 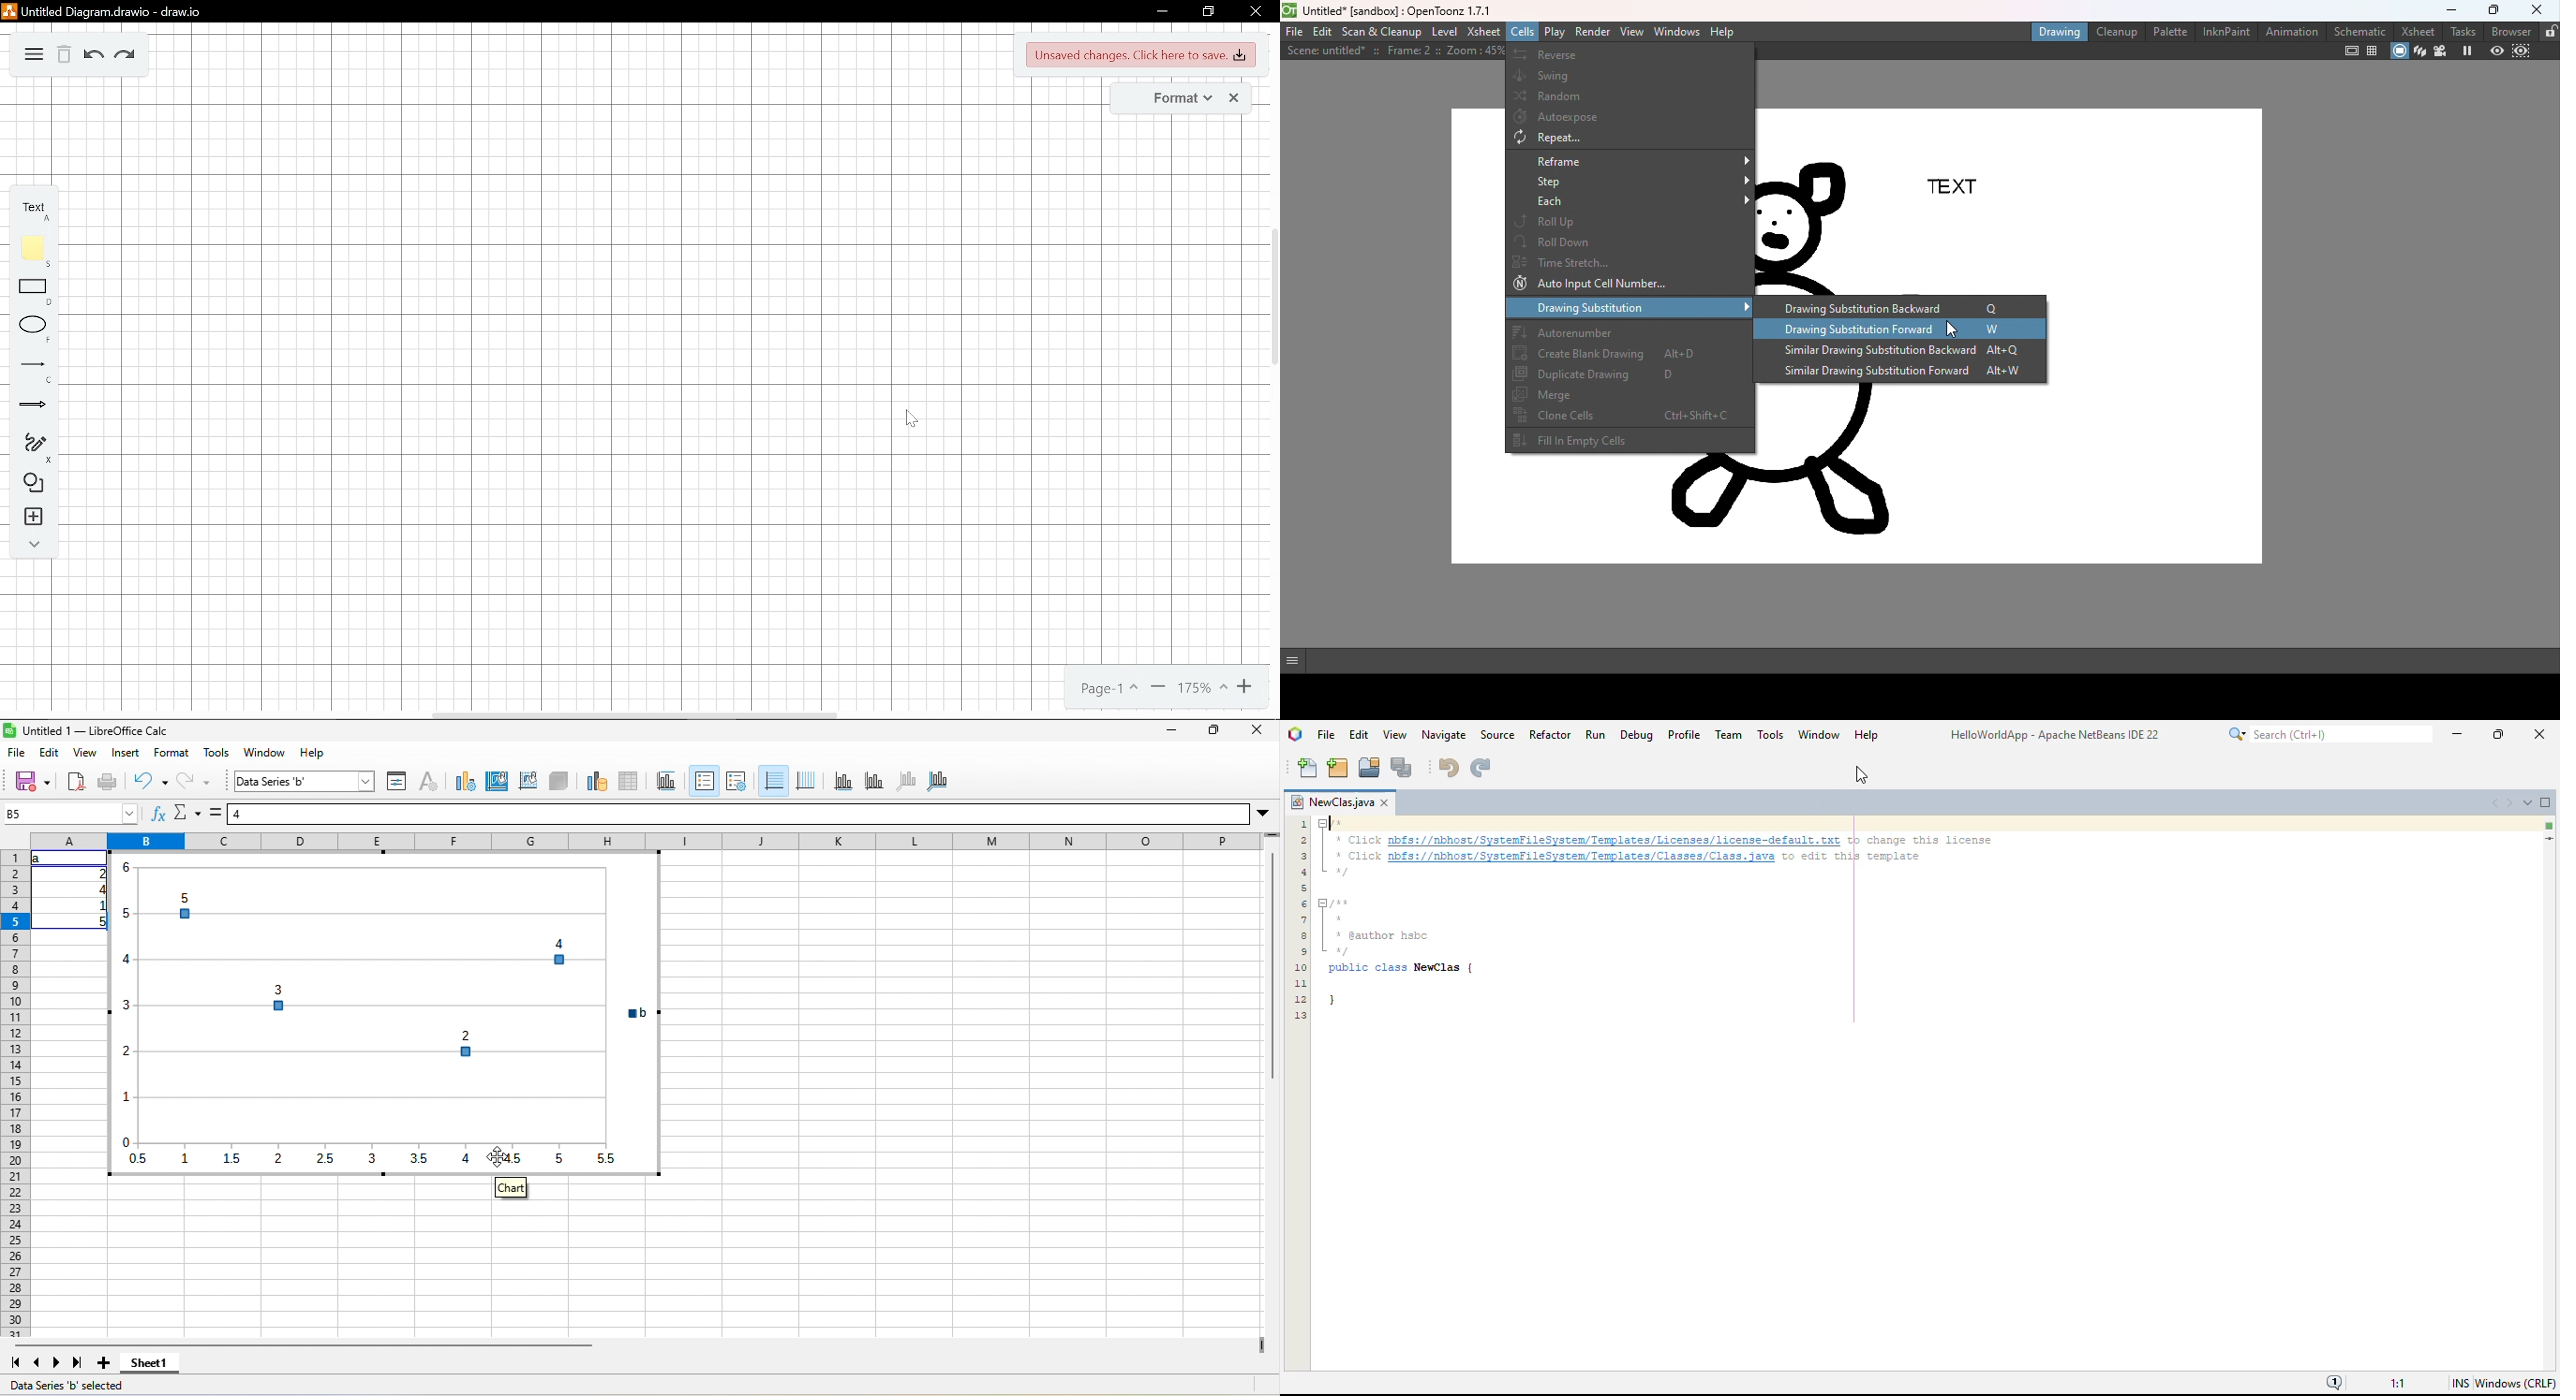 I want to click on magnification ratio, so click(x=2398, y=1384).